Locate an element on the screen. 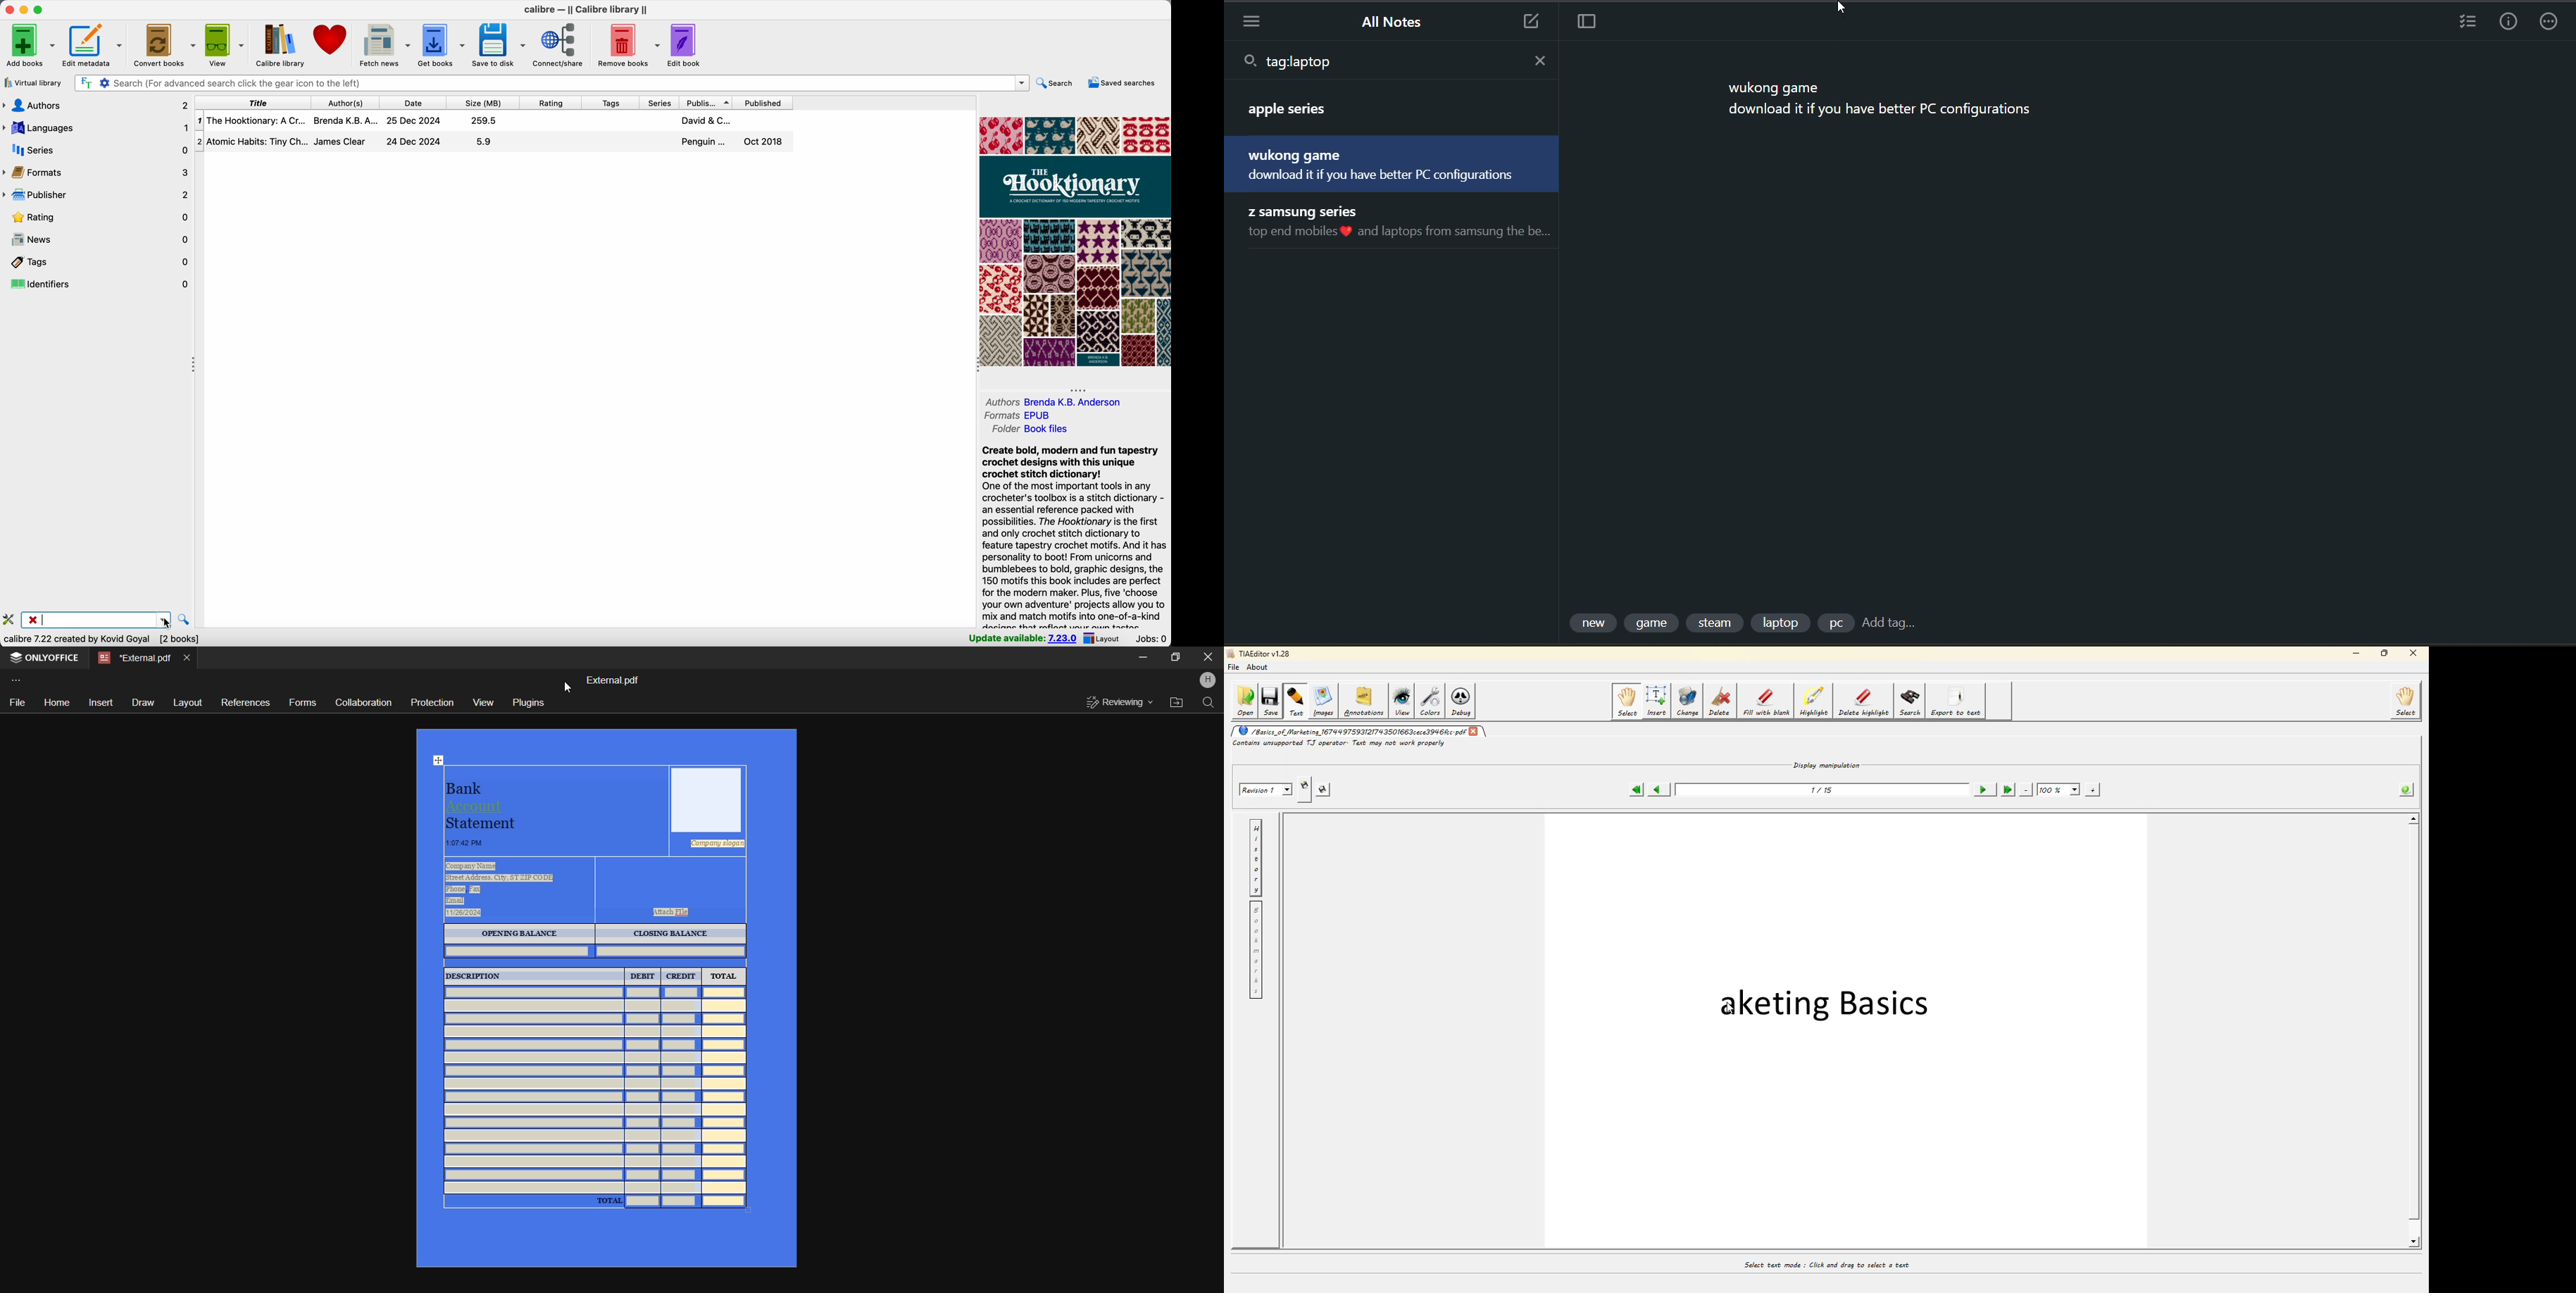 The width and height of the screenshot is (2576, 1316). Calibre library is located at coordinates (279, 47).